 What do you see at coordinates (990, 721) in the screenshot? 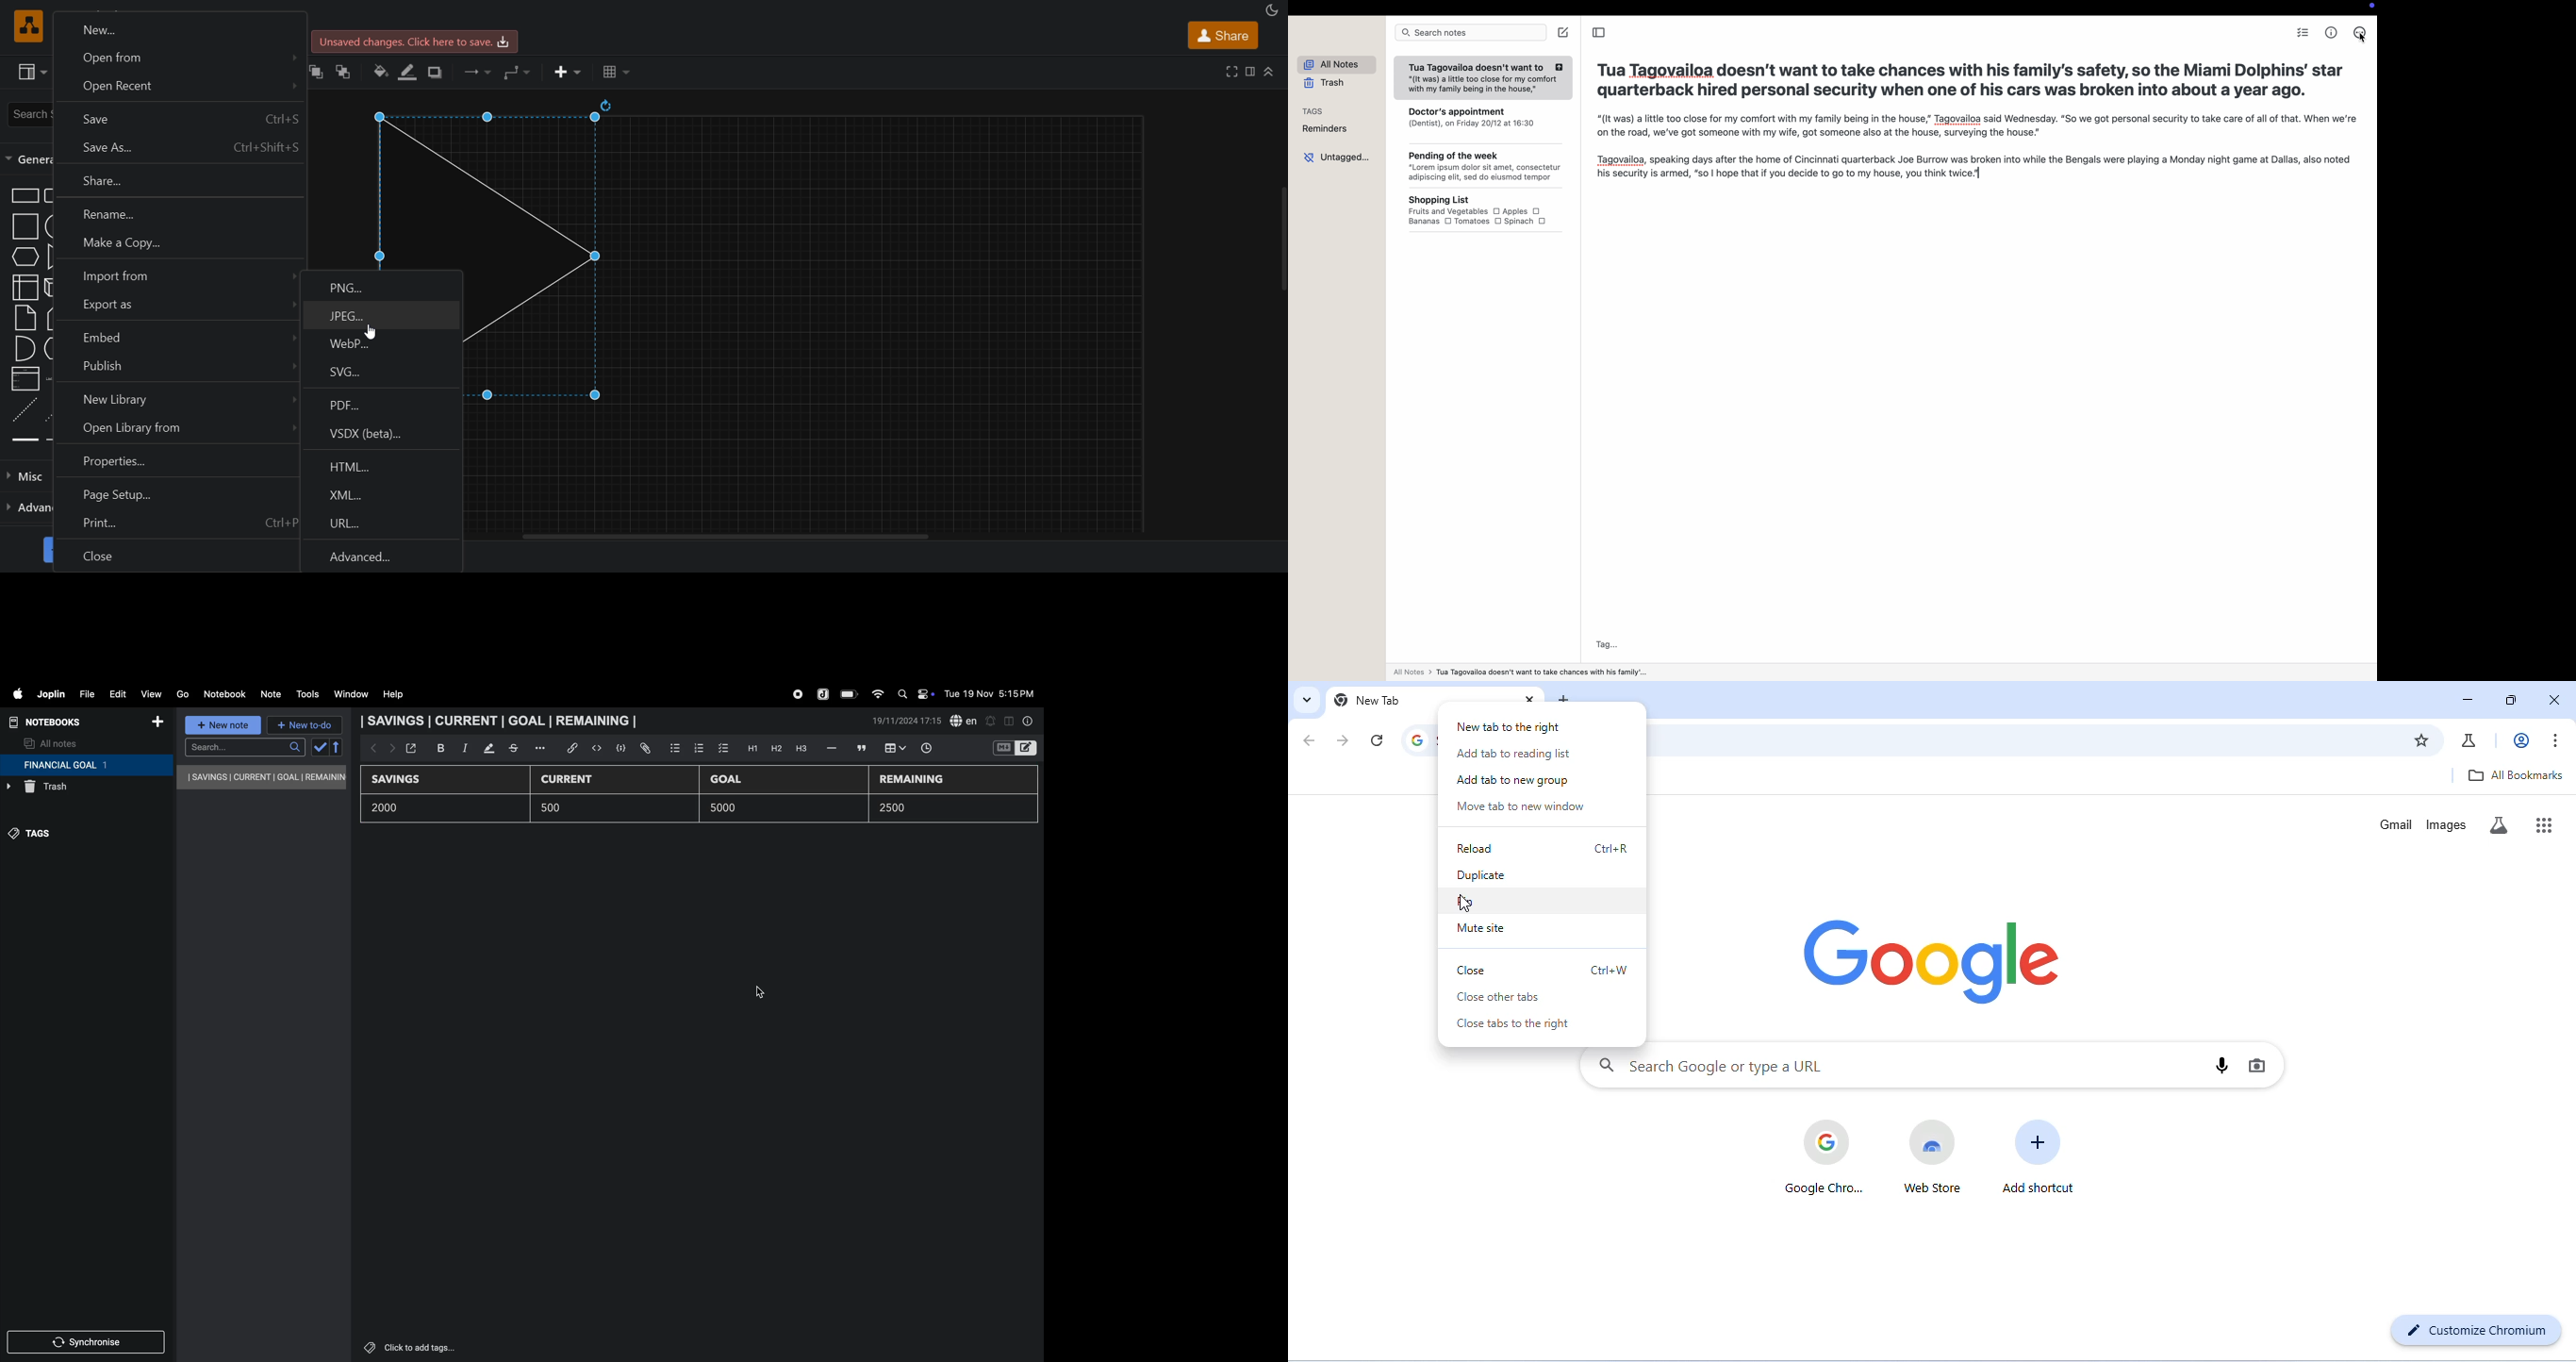
I see `alert` at bounding box center [990, 721].